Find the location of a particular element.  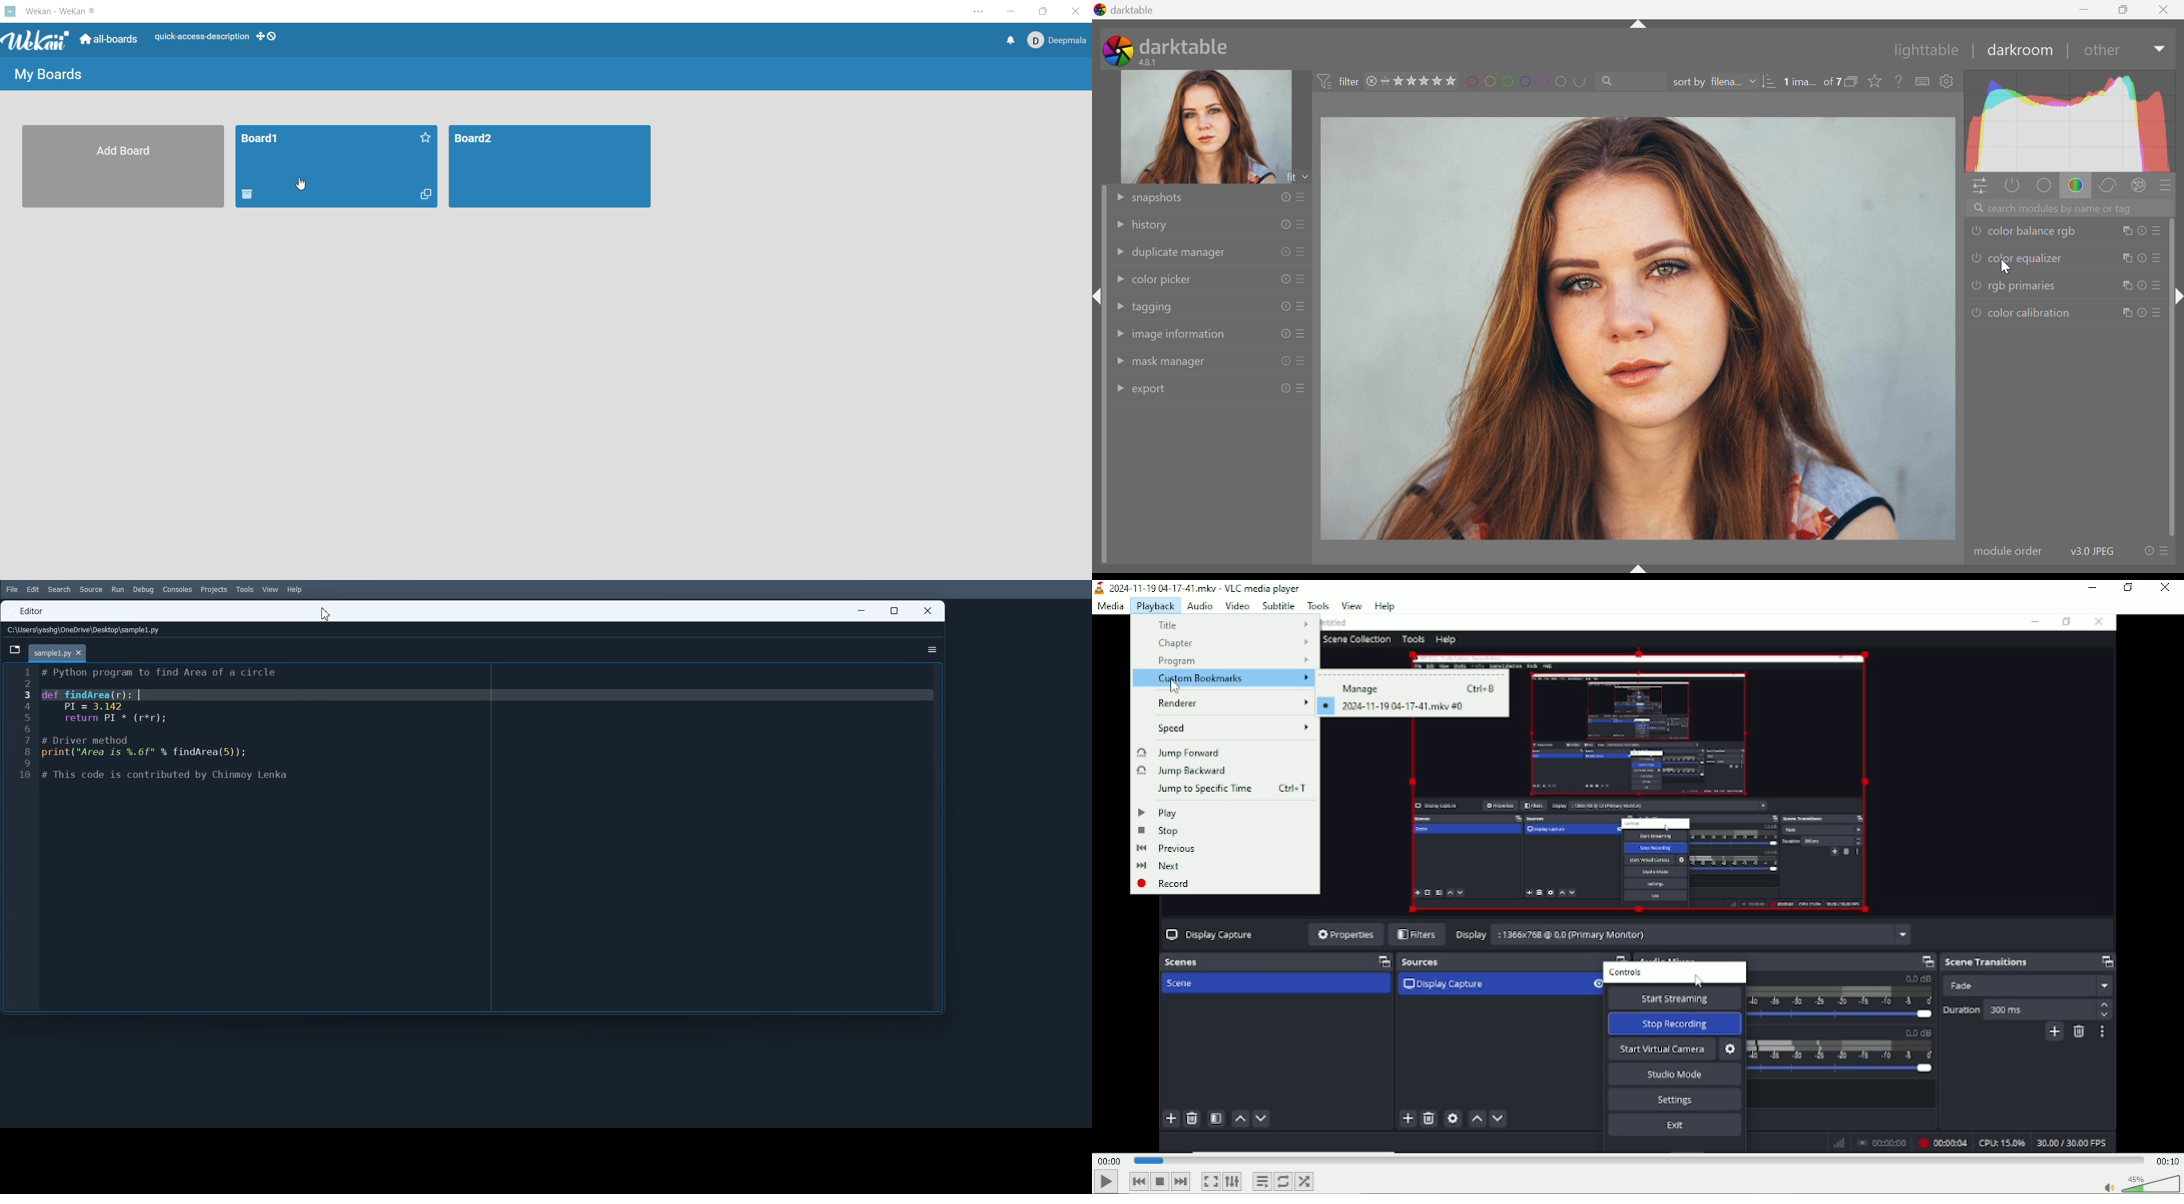

presets is located at coordinates (1302, 362).